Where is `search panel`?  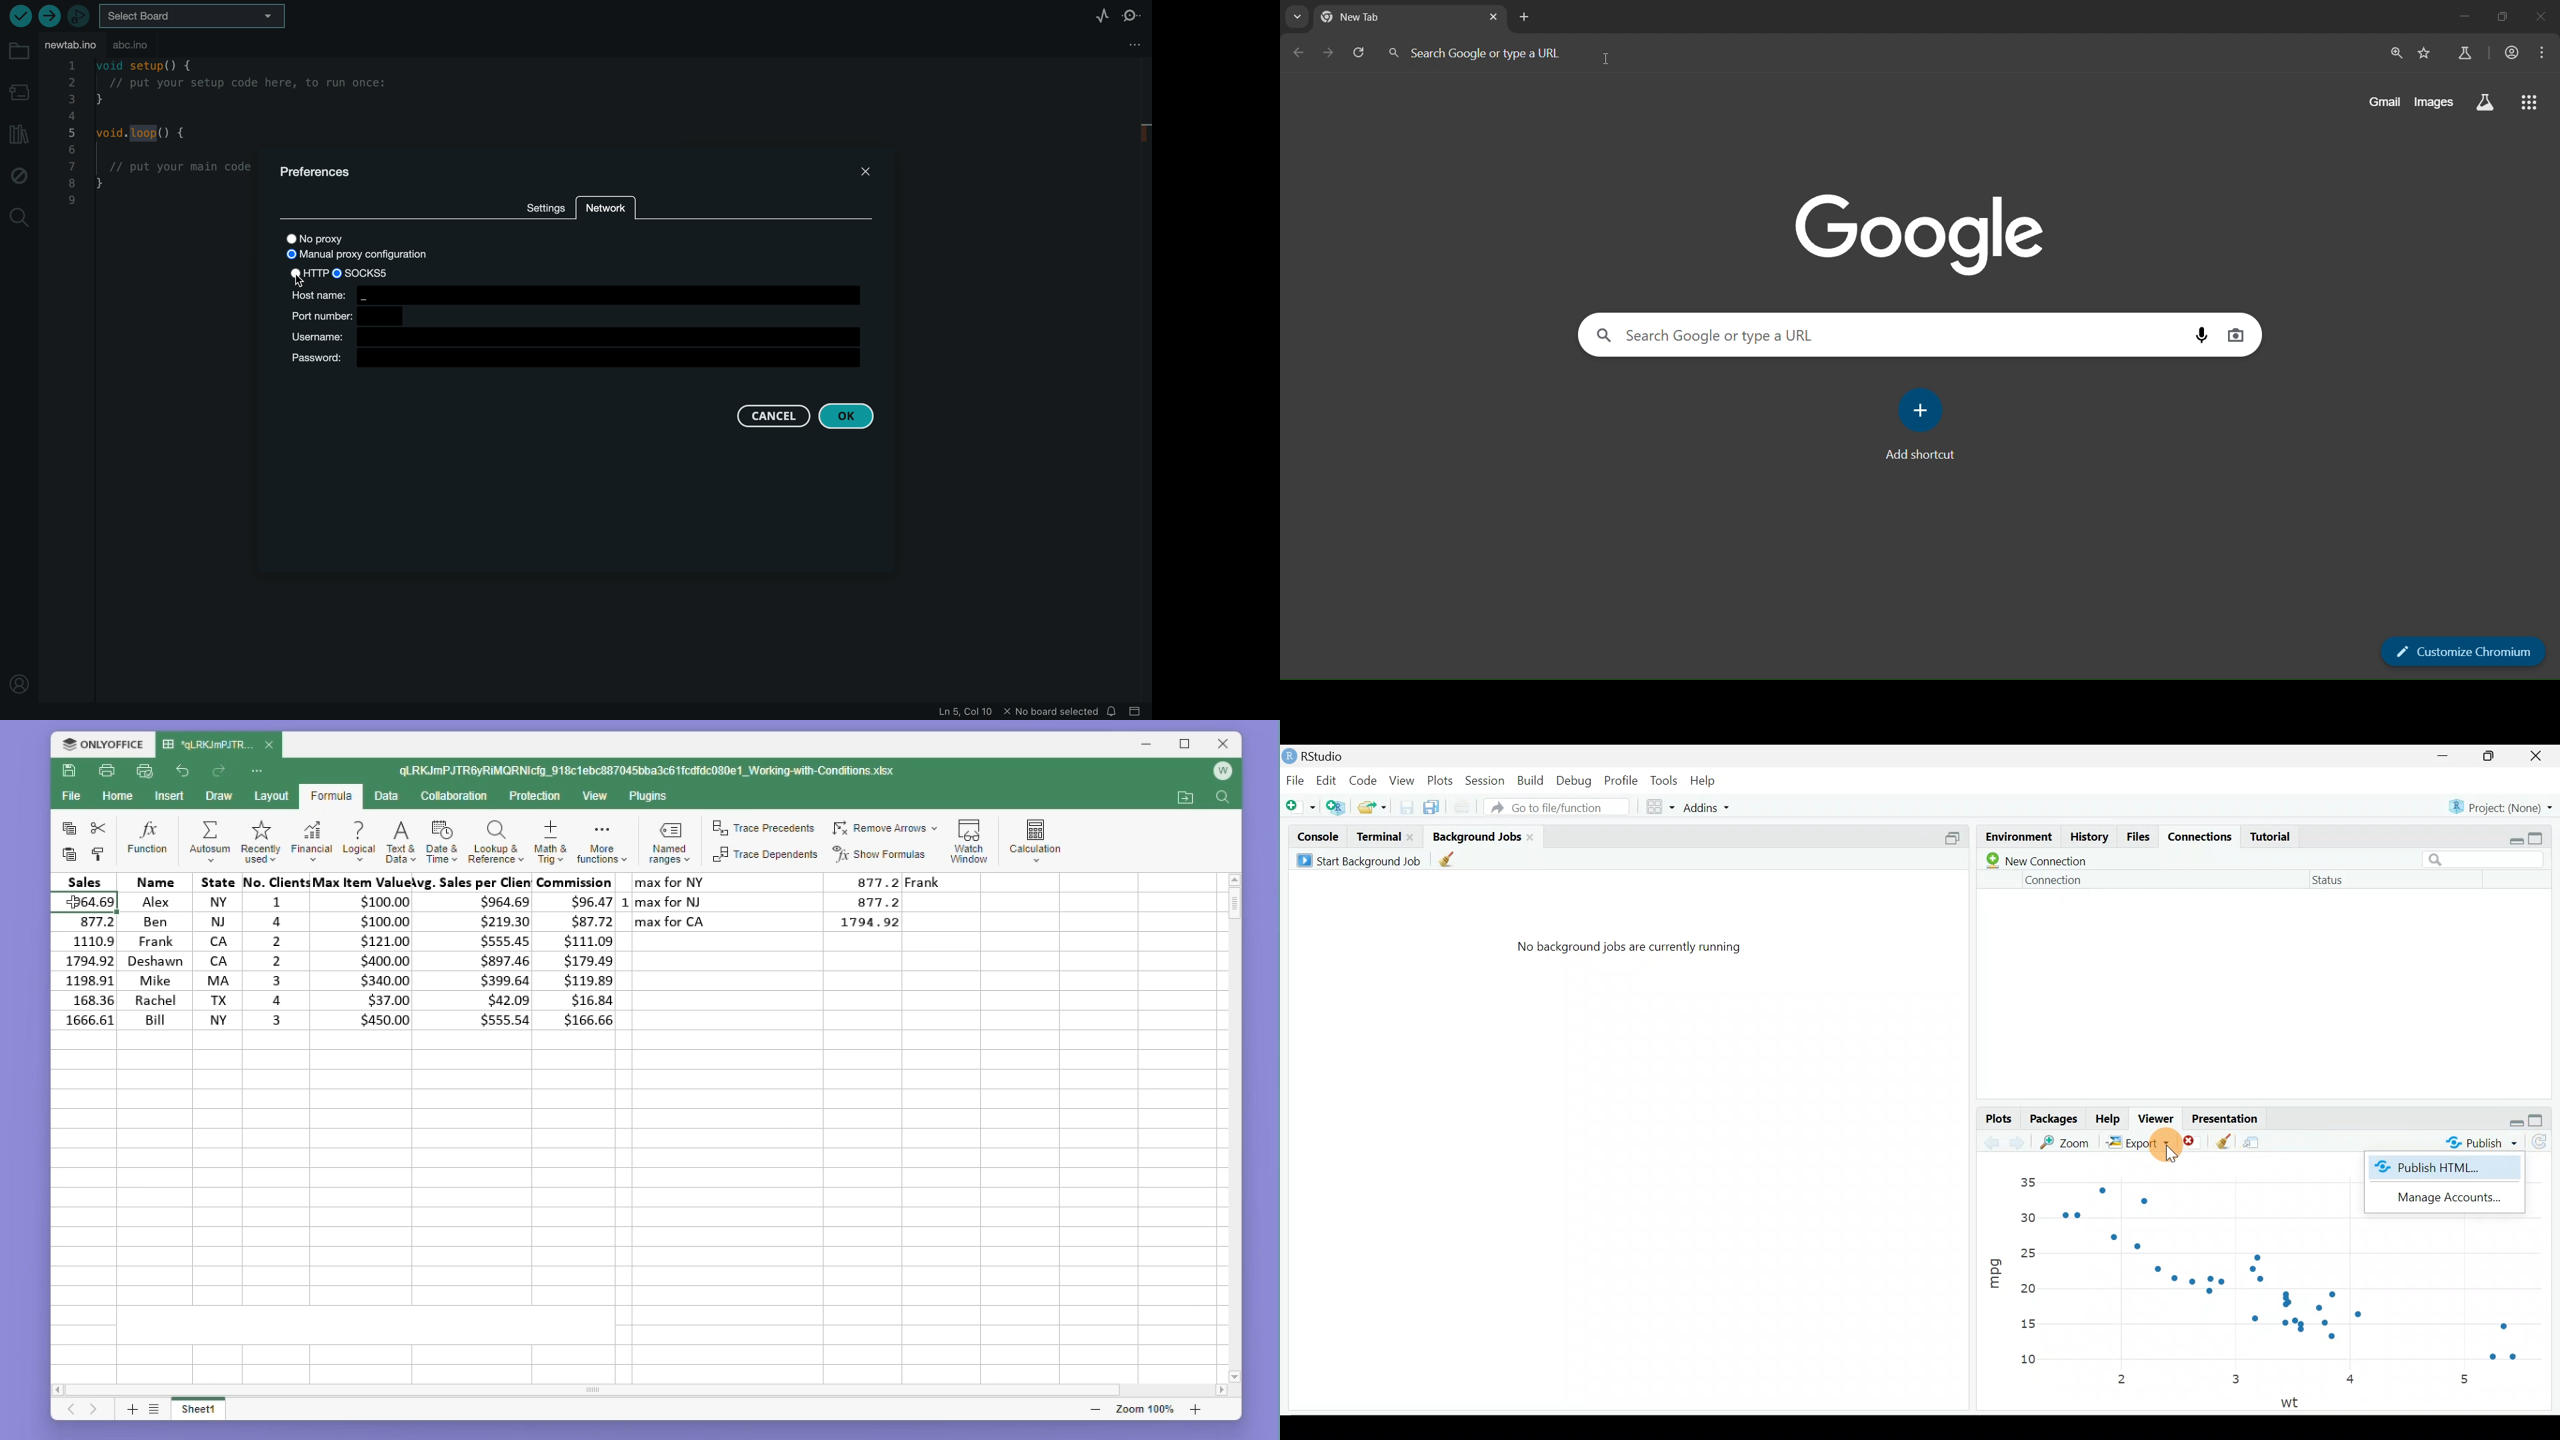 search panel is located at coordinates (1919, 335).